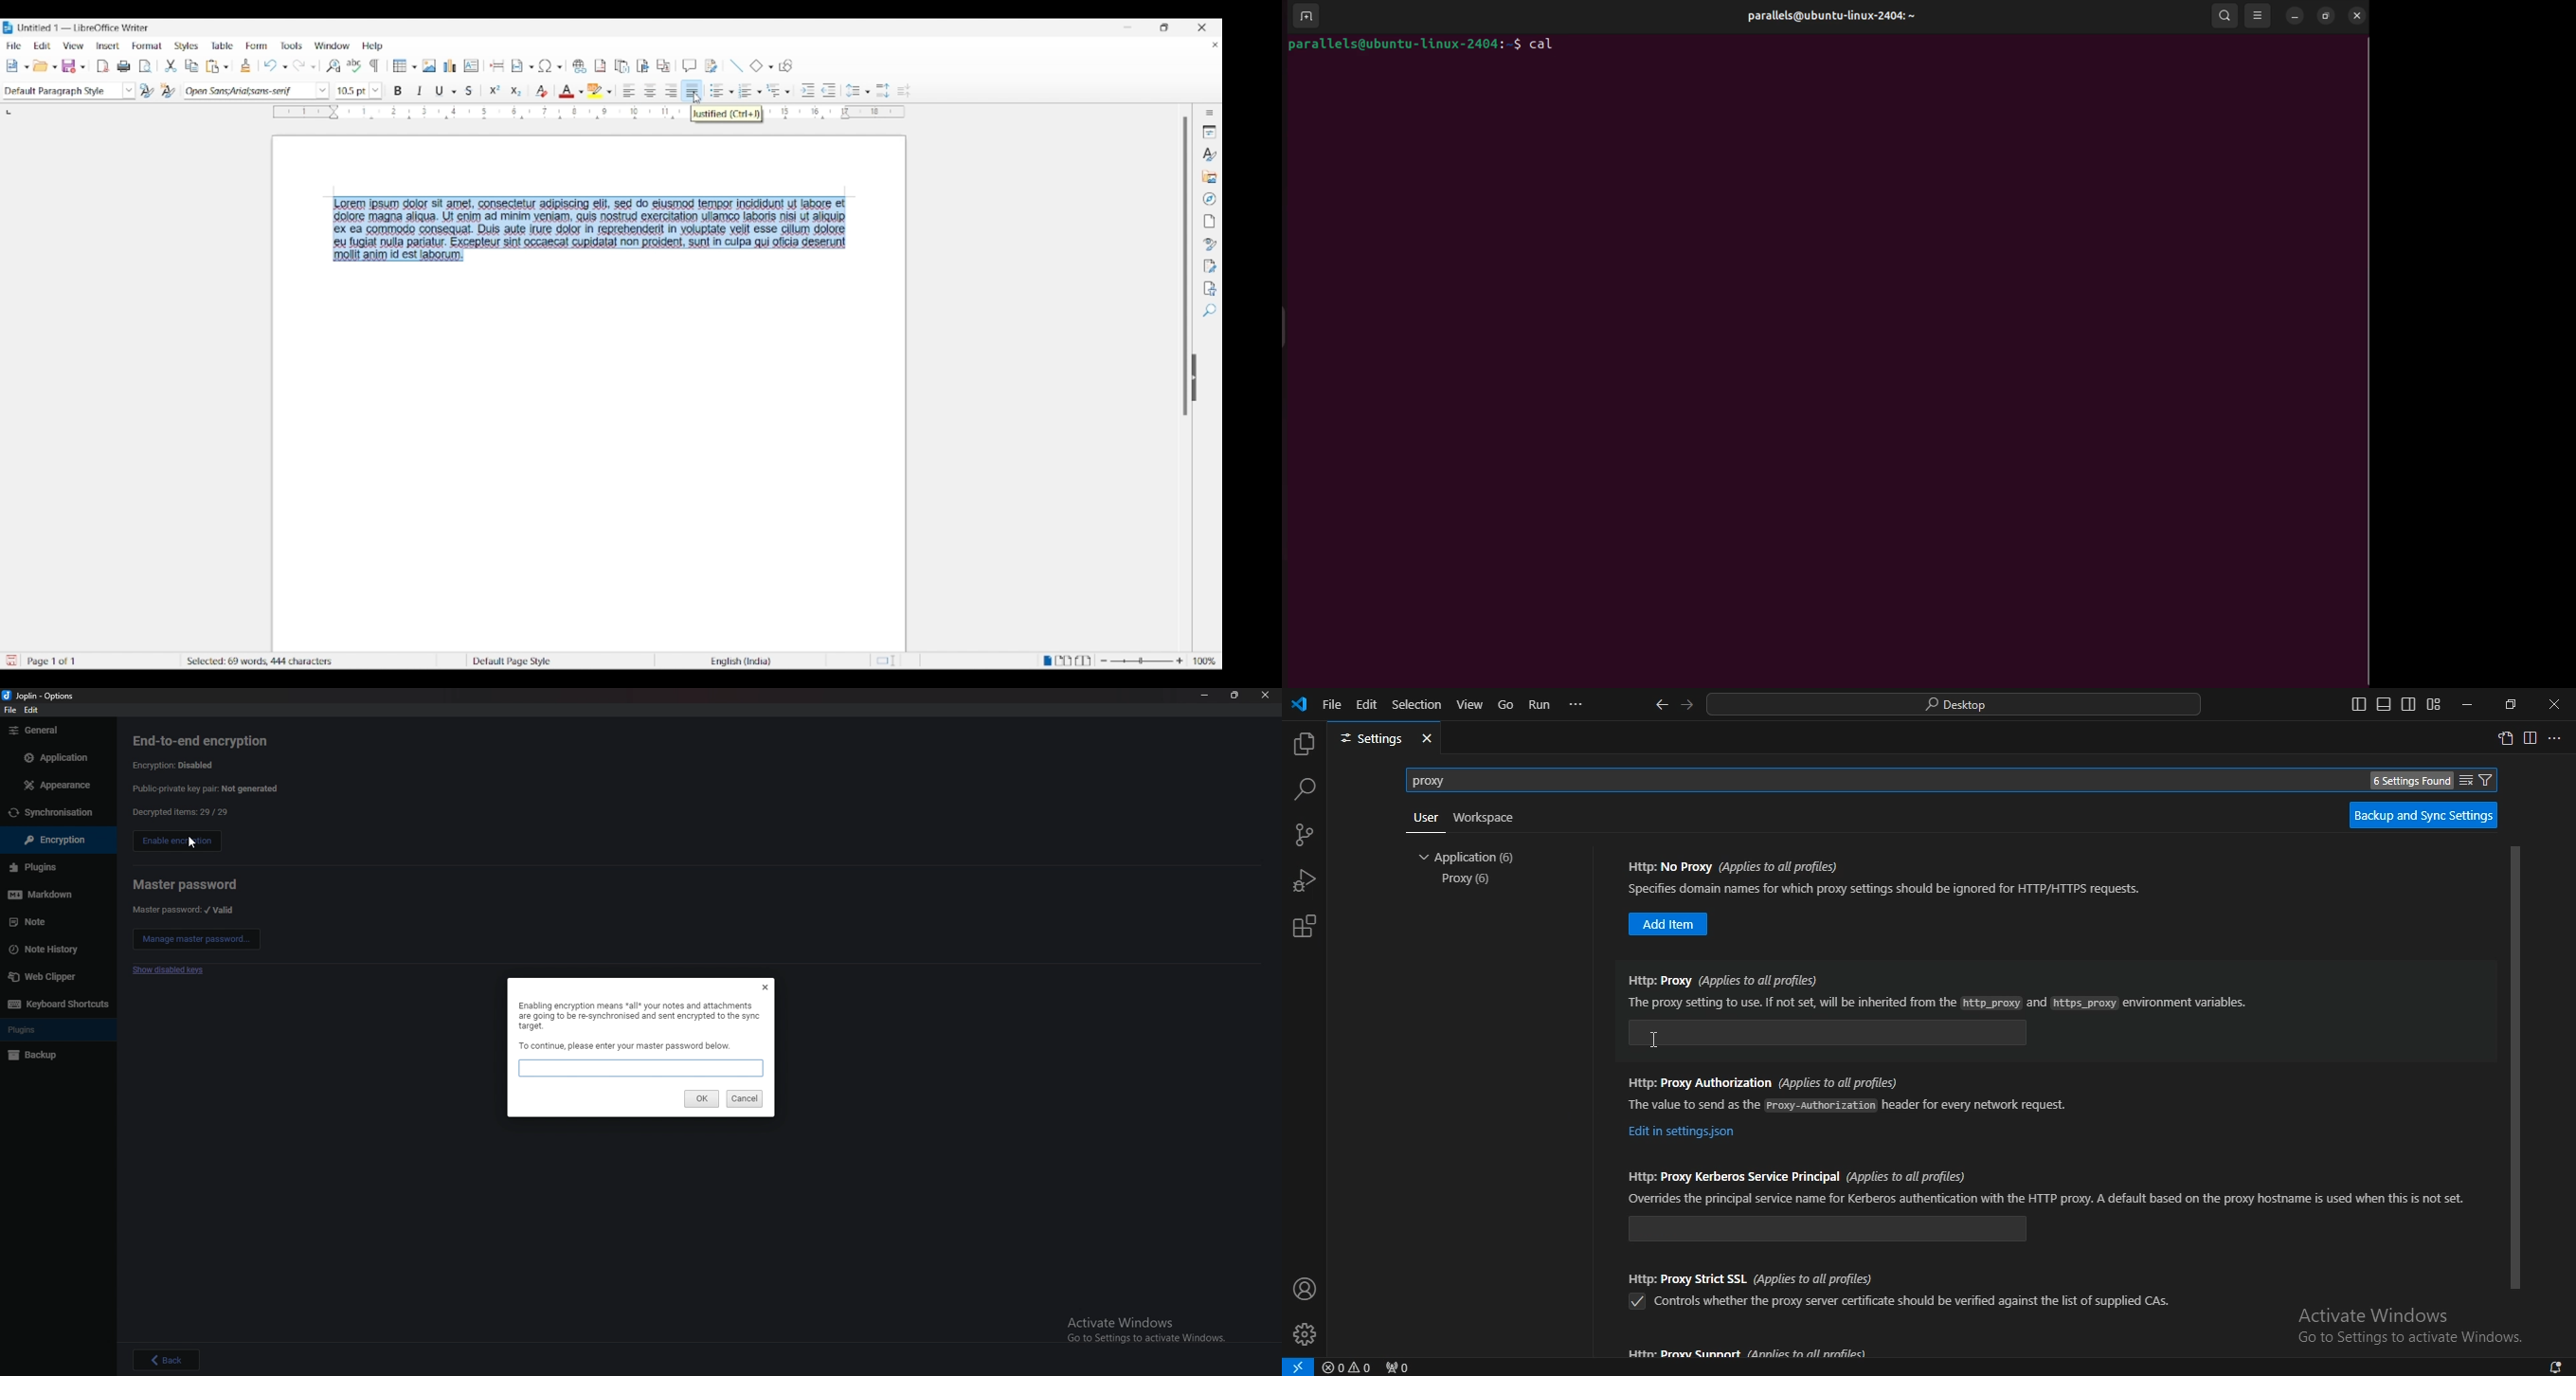  What do you see at coordinates (185, 910) in the screenshot?
I see `master password valid` at bounding box center [185, 910].